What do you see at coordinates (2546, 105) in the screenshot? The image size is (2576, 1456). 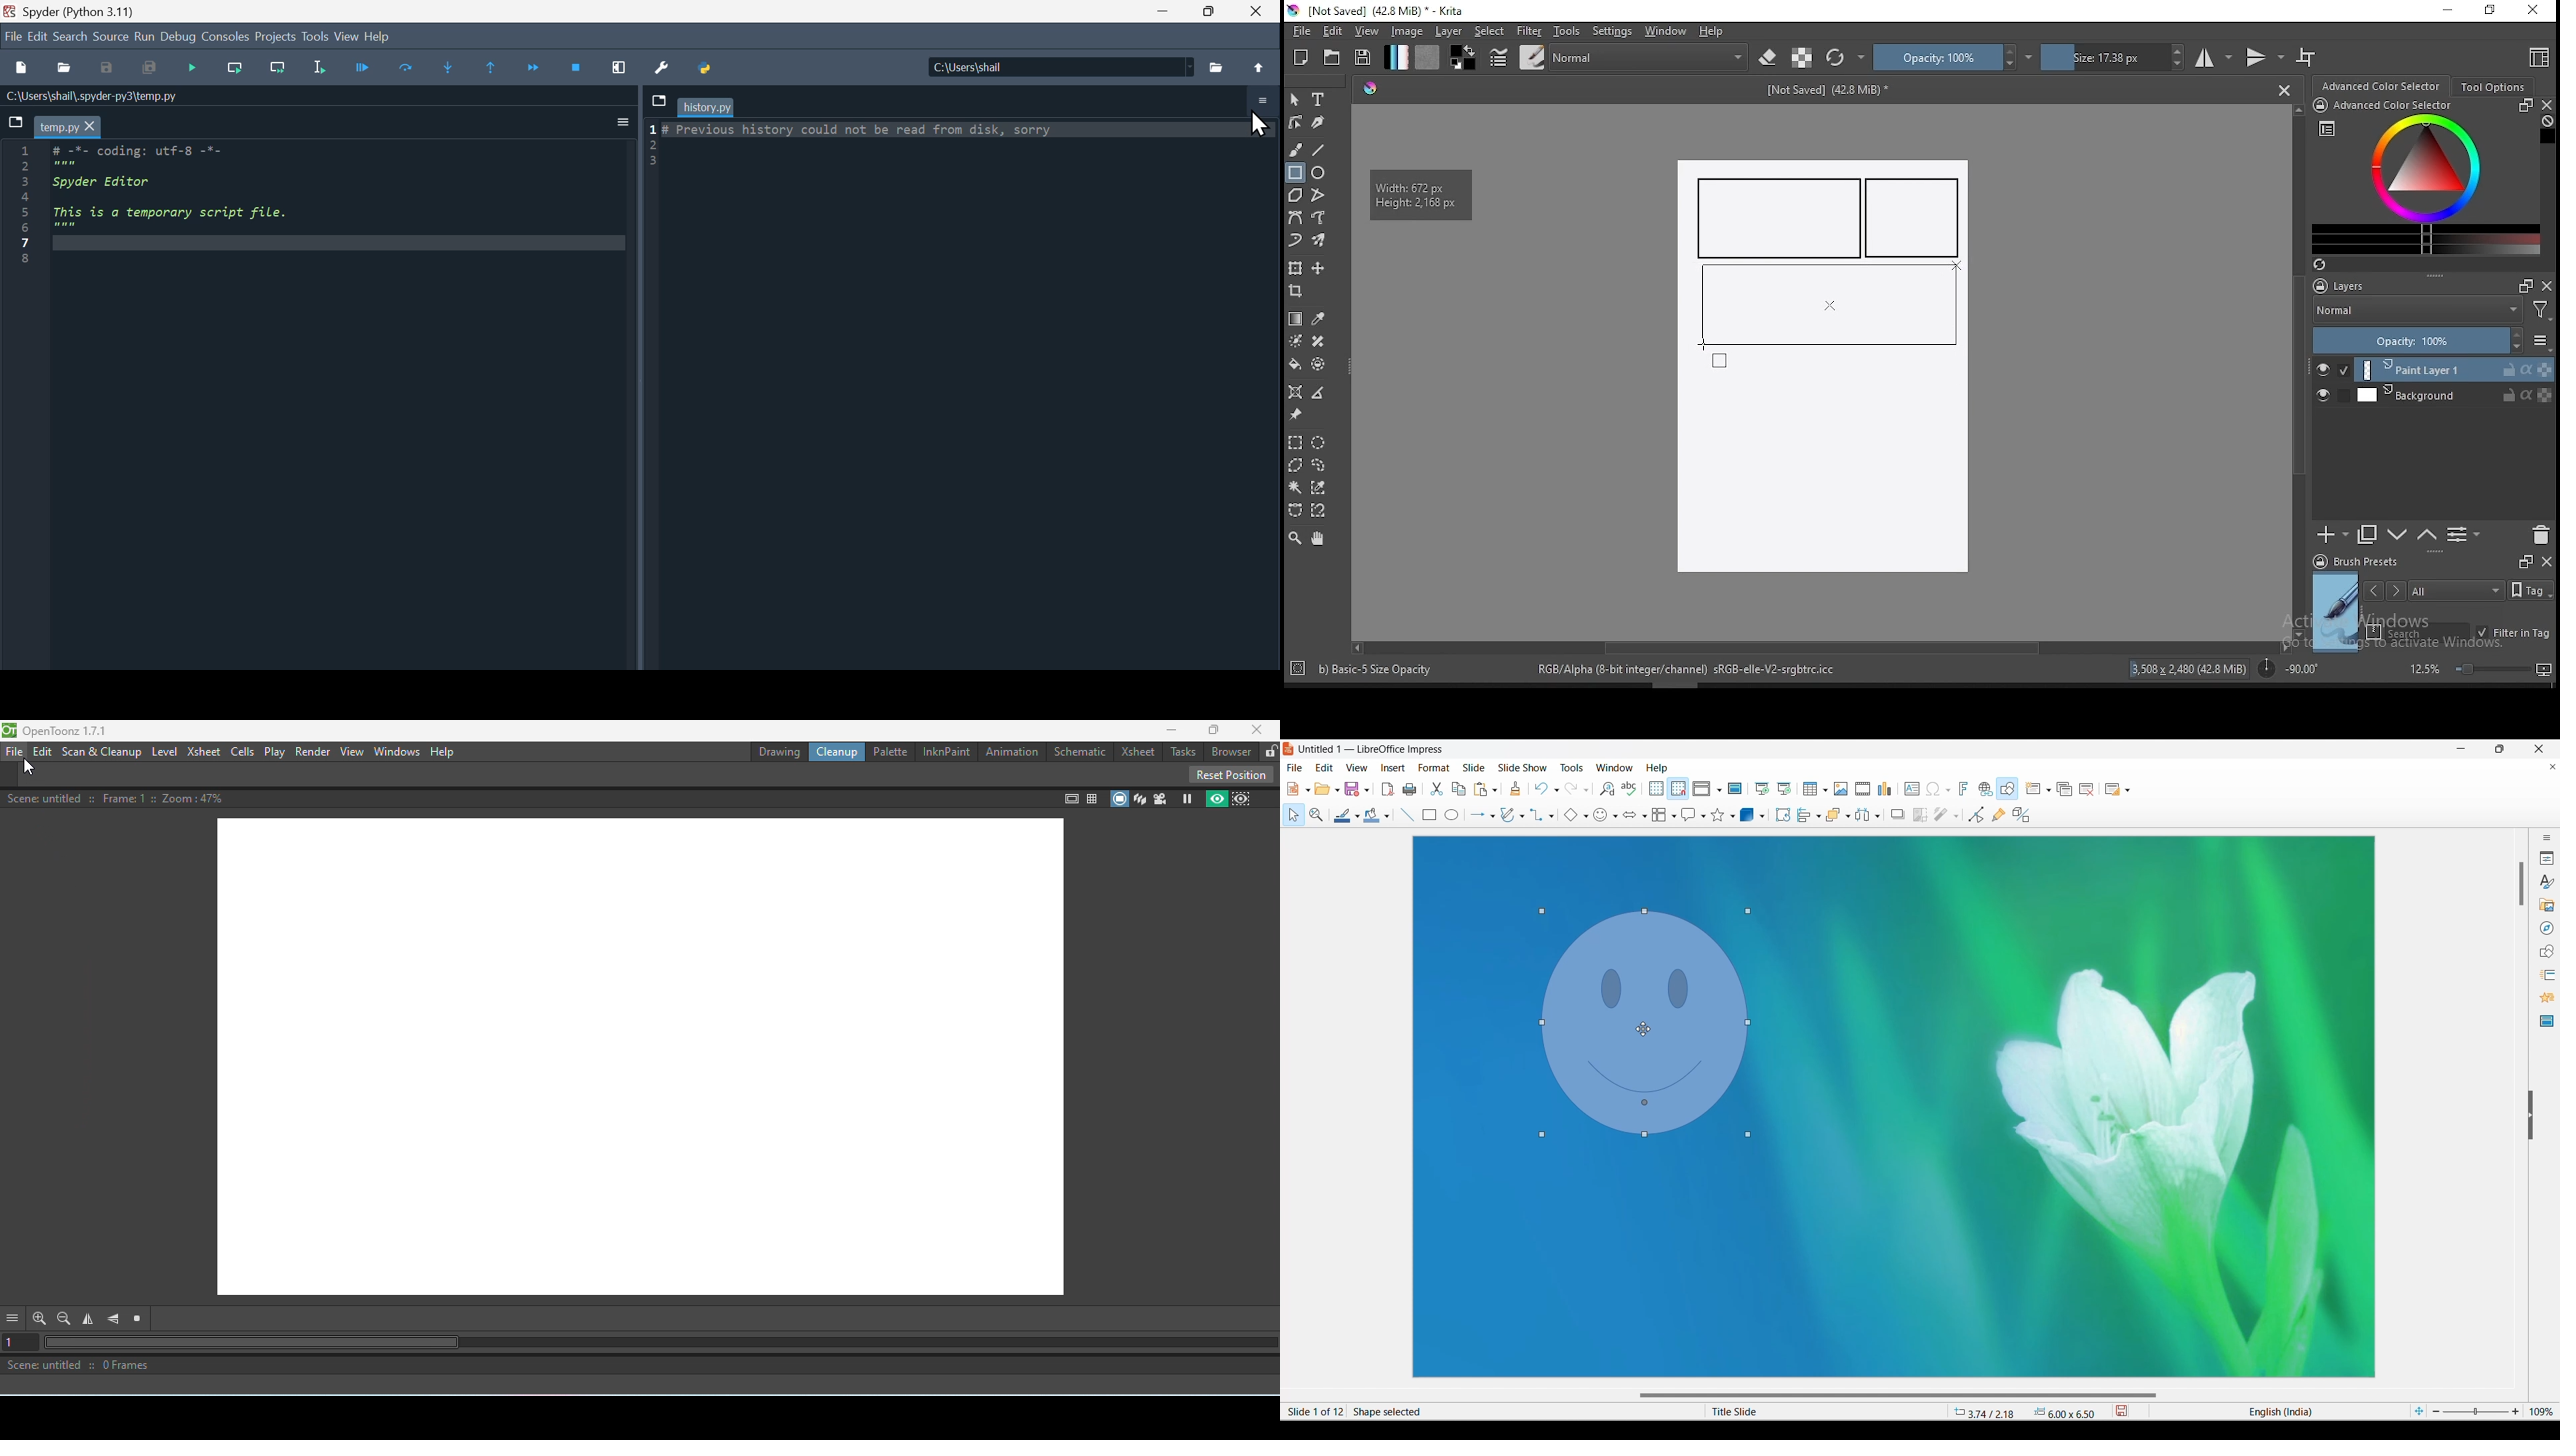 I see `close docker` at bounding box center [2546, 105].